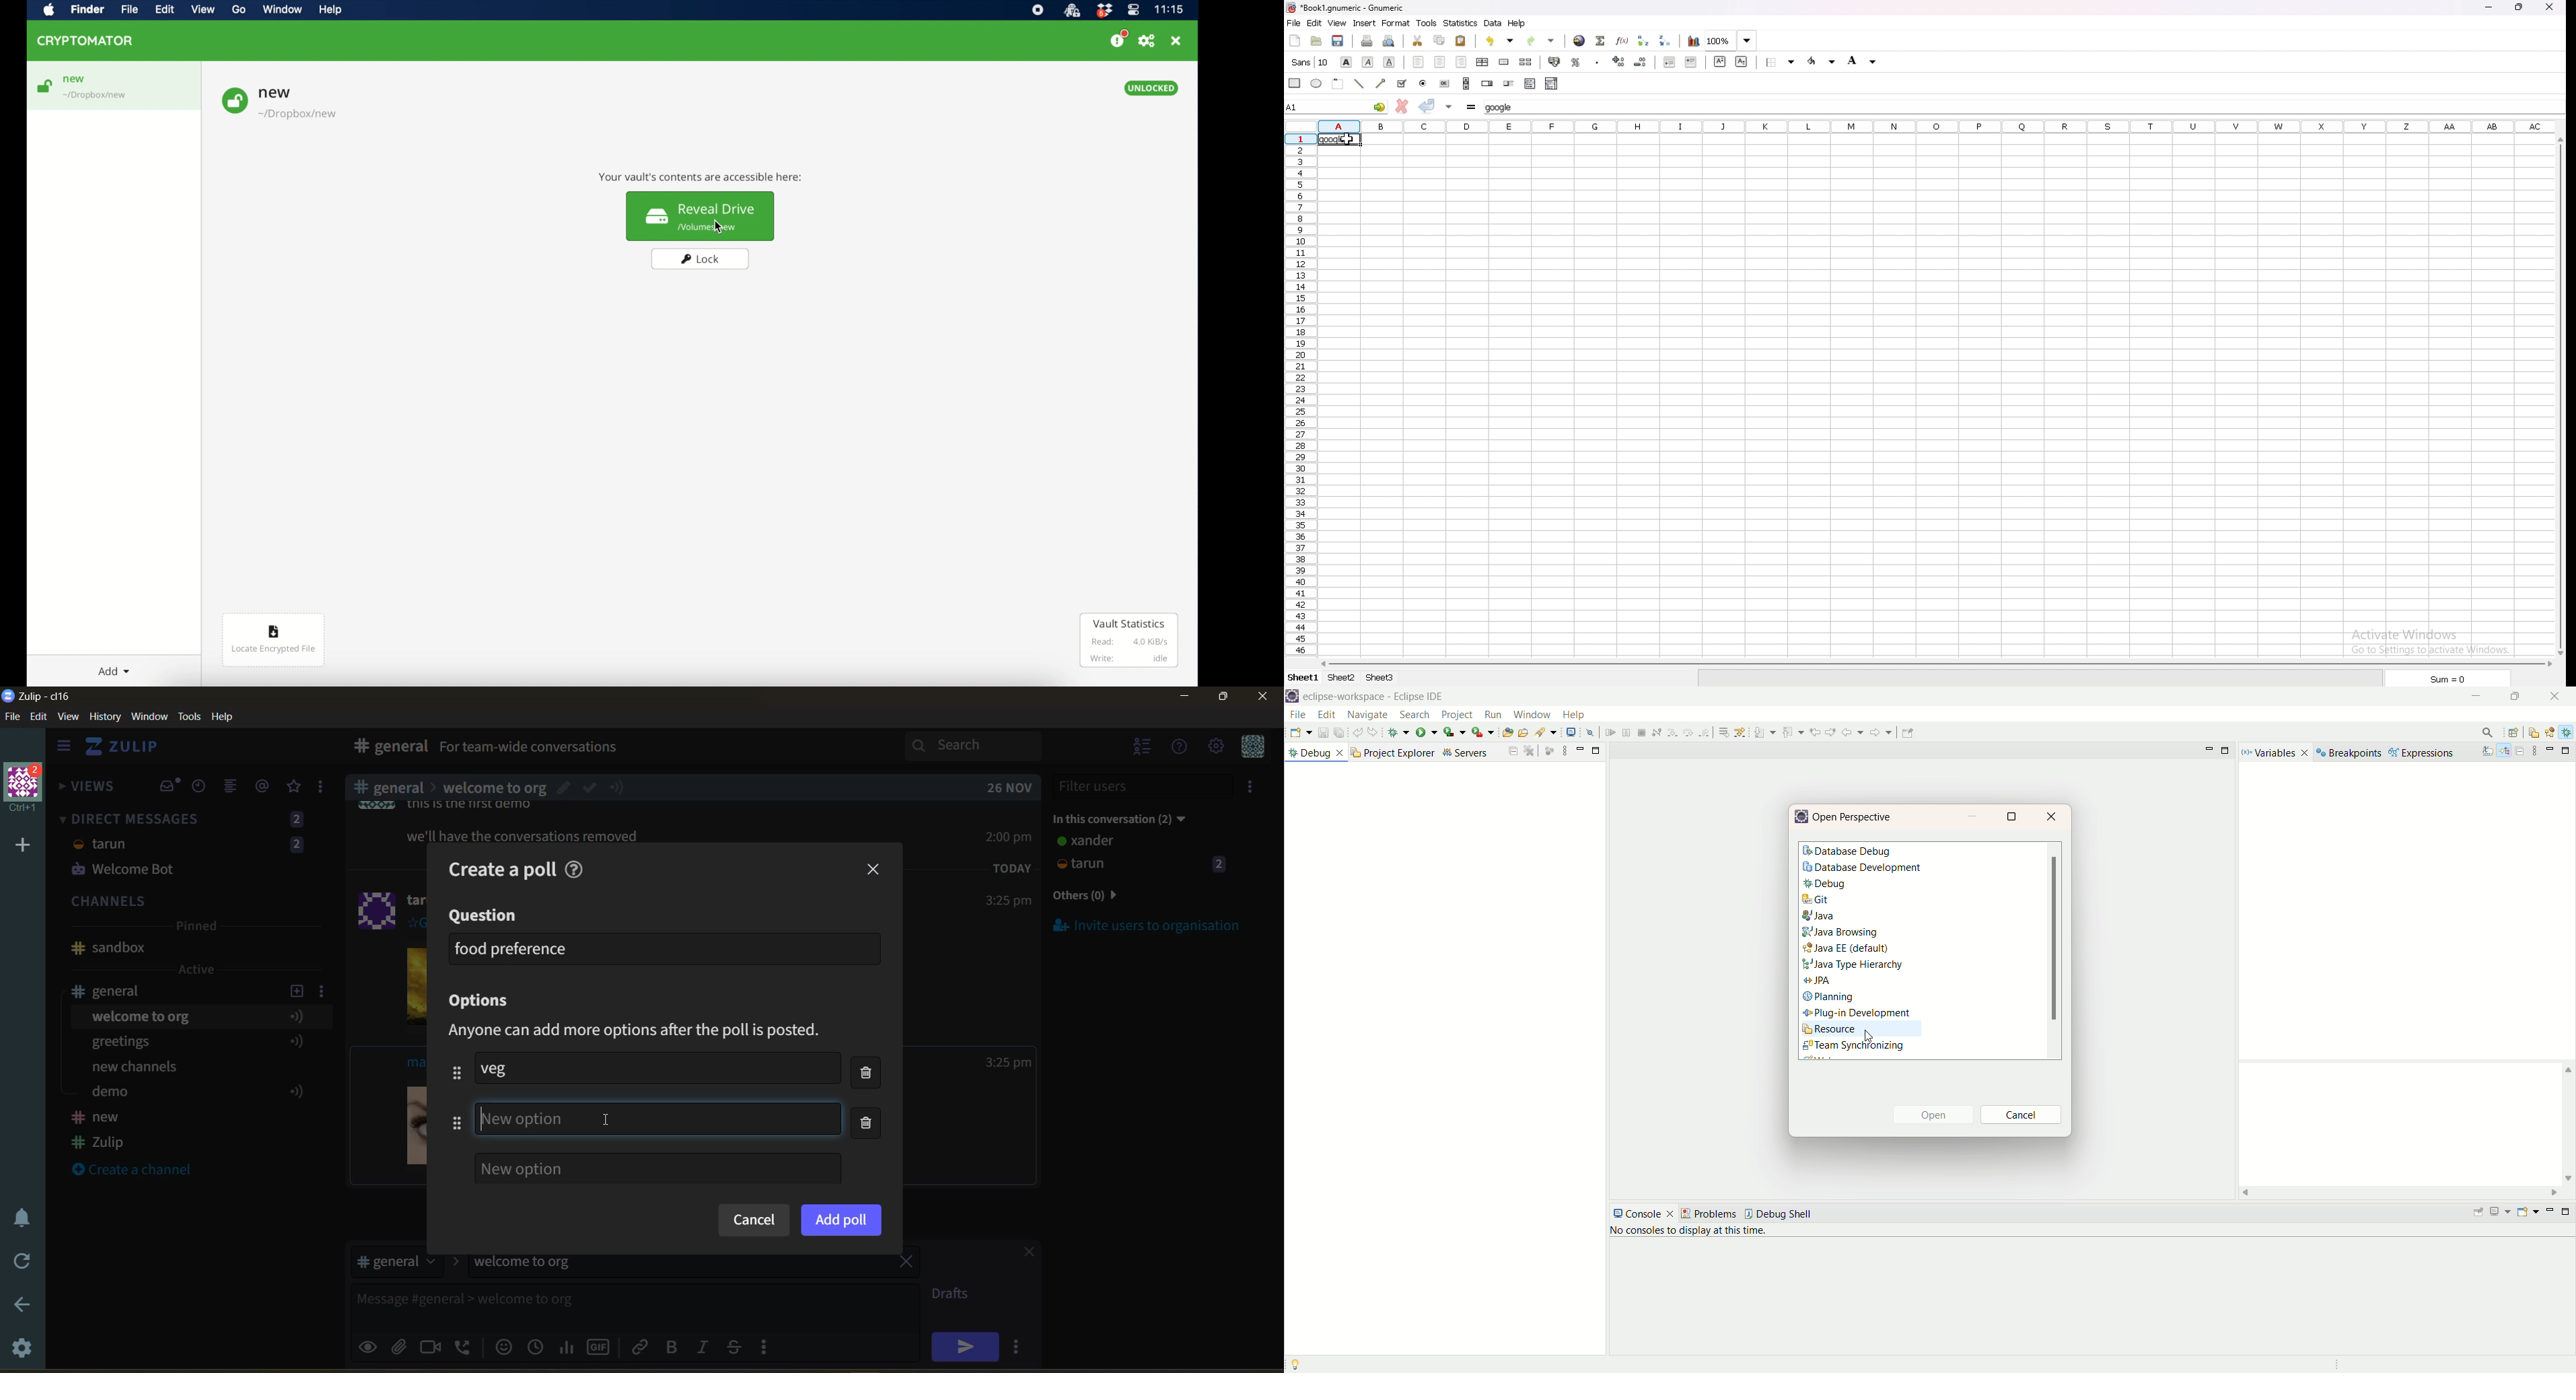  I want to click on 26 nov, so click(1010, 788).